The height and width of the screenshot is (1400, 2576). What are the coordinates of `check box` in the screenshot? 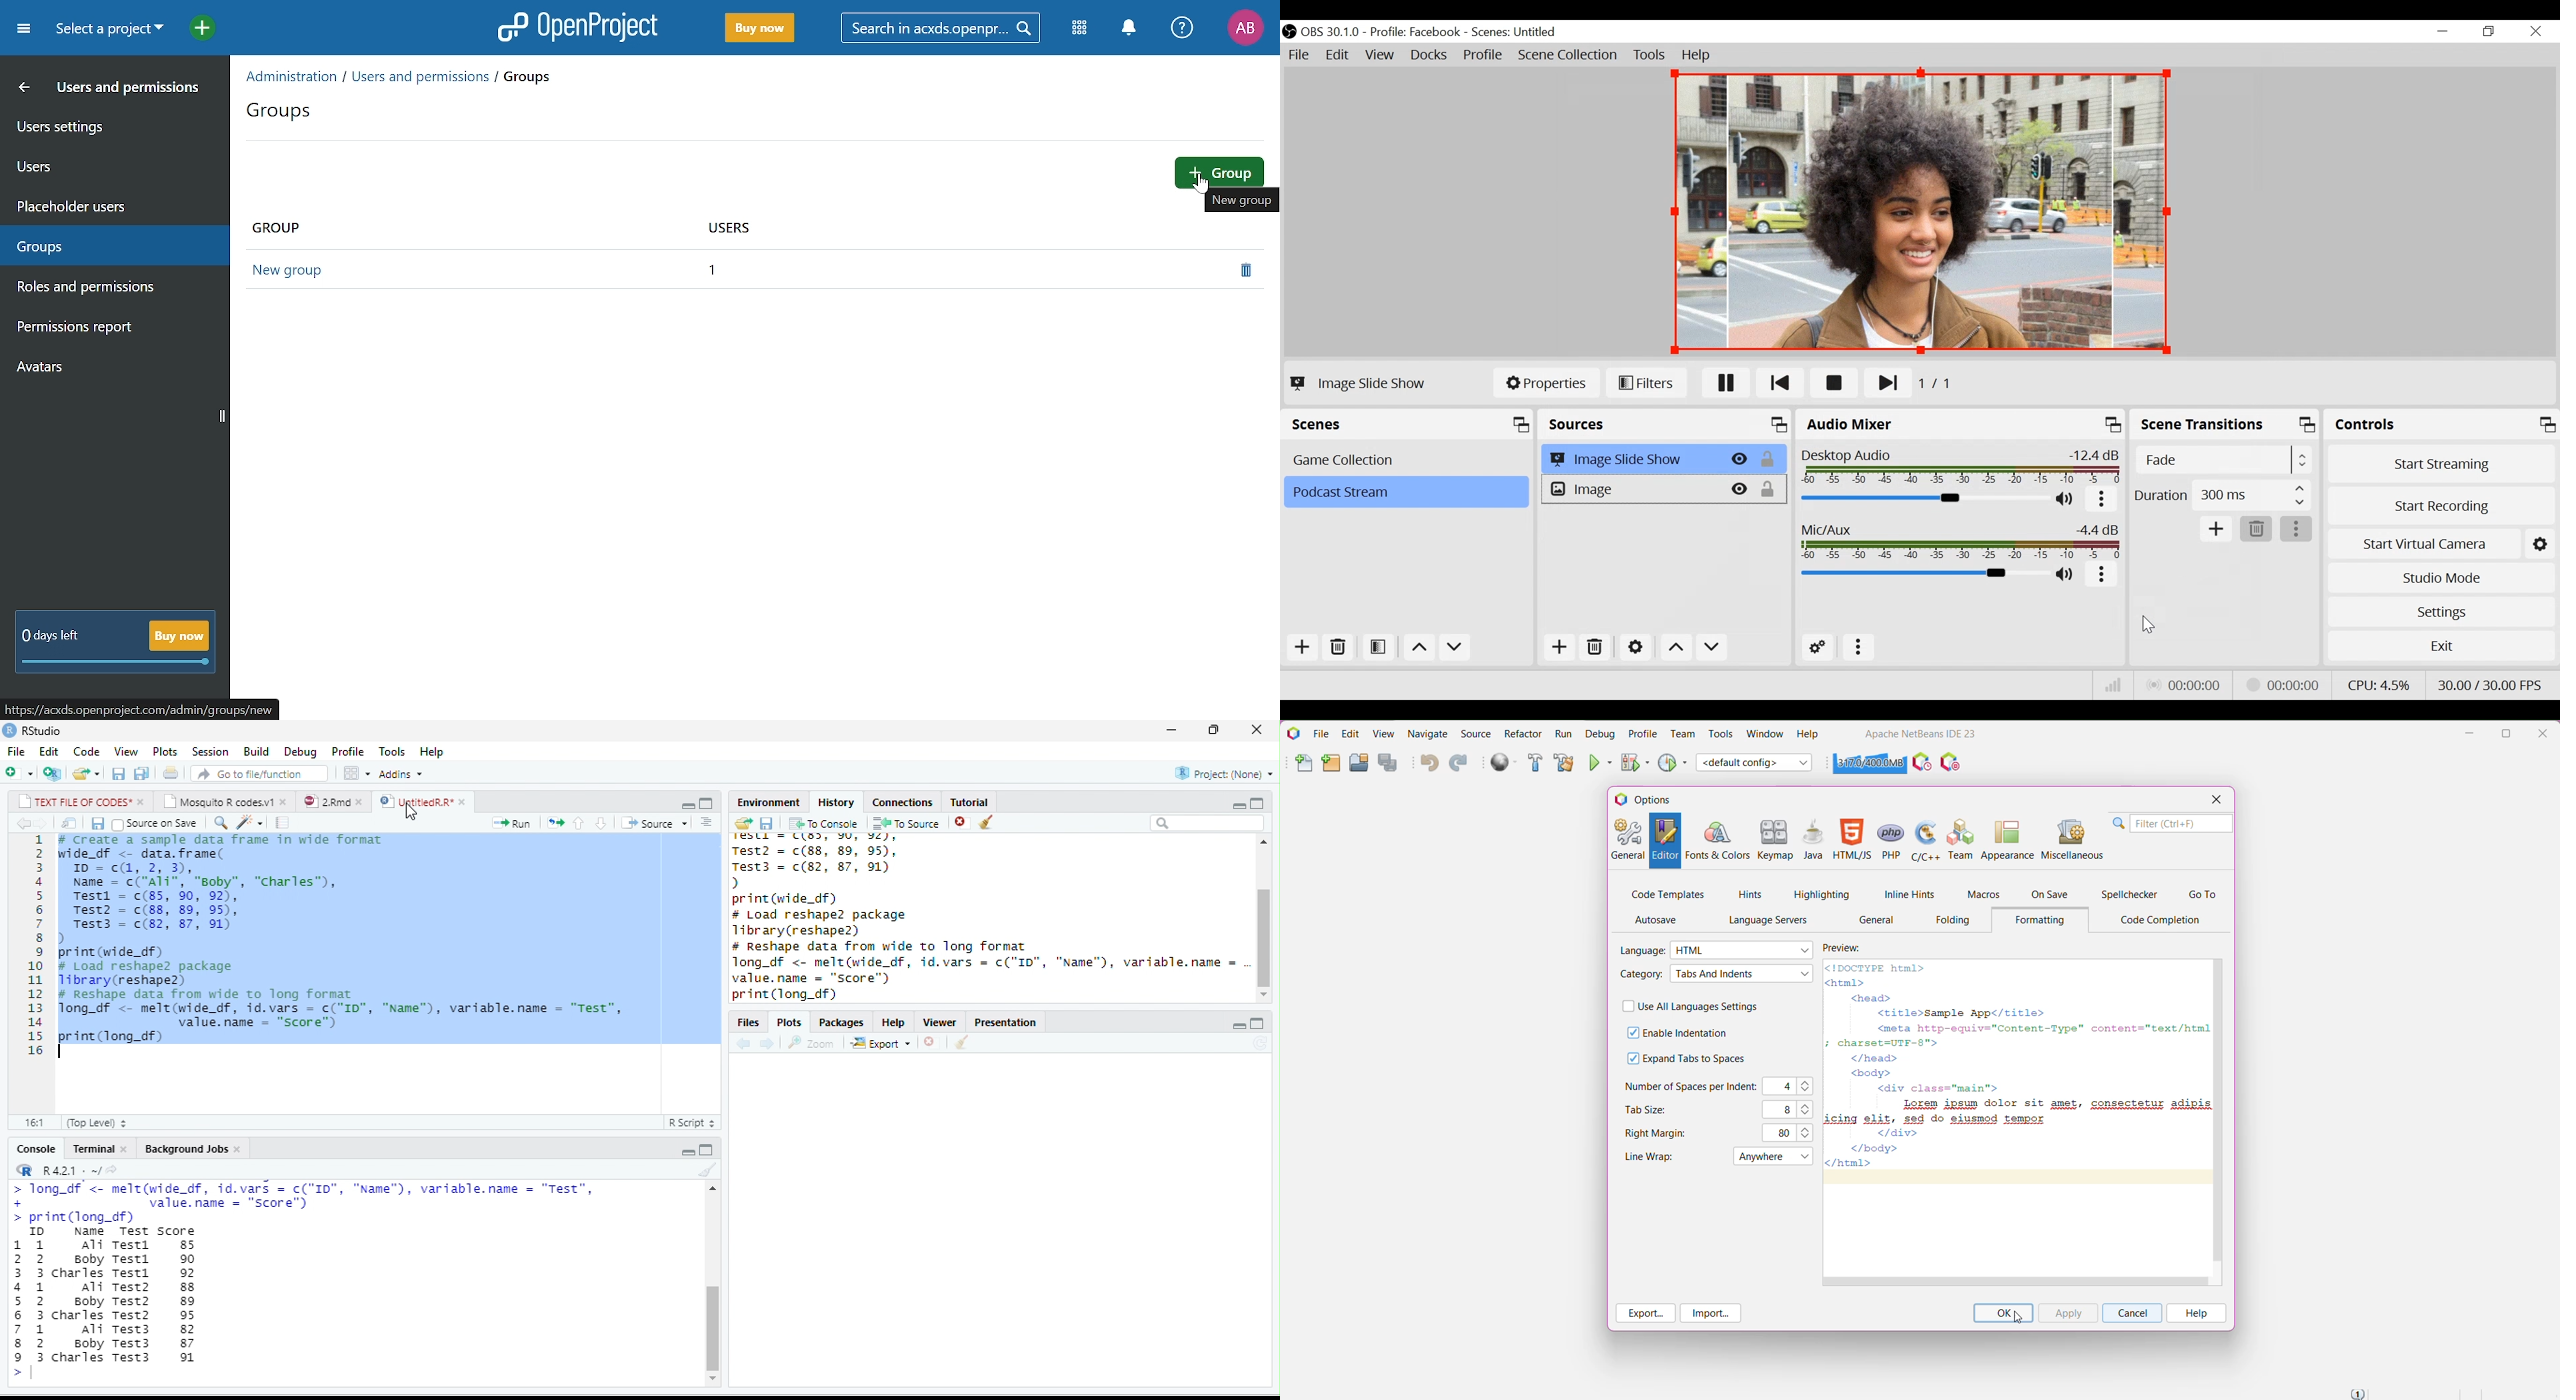 It's located at (1626, 1006).